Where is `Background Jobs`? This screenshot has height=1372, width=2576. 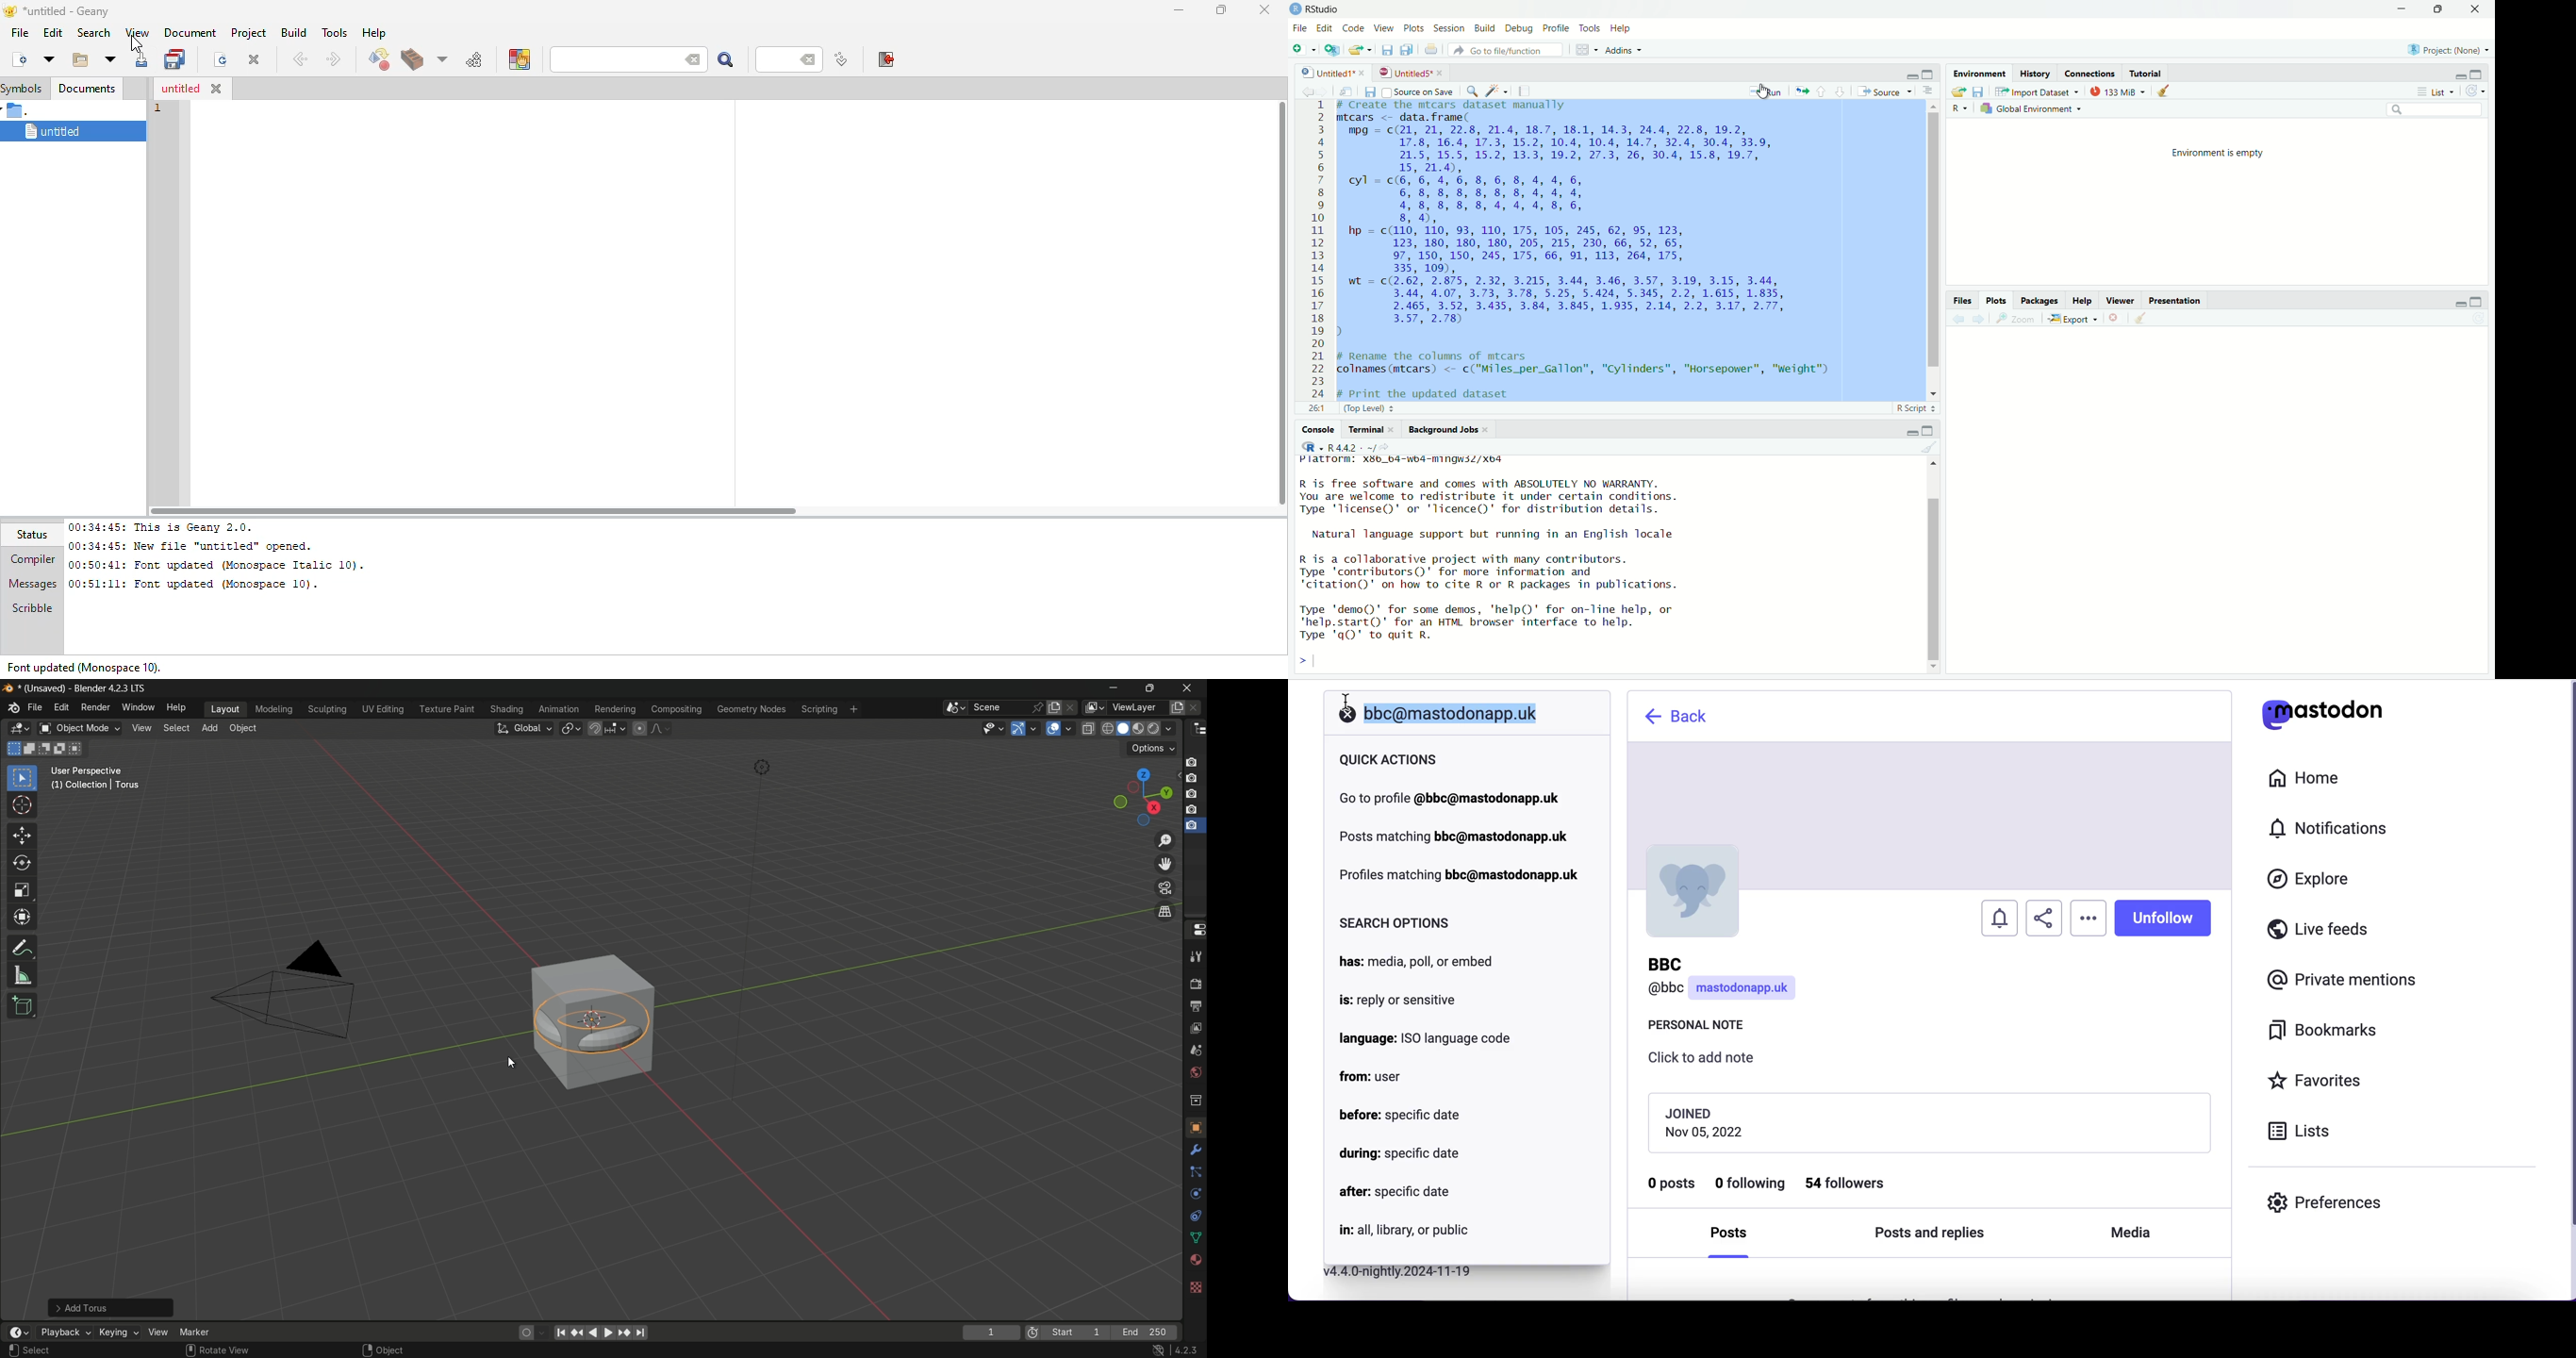 Background Jobs is located at coordinates (1448, 429).